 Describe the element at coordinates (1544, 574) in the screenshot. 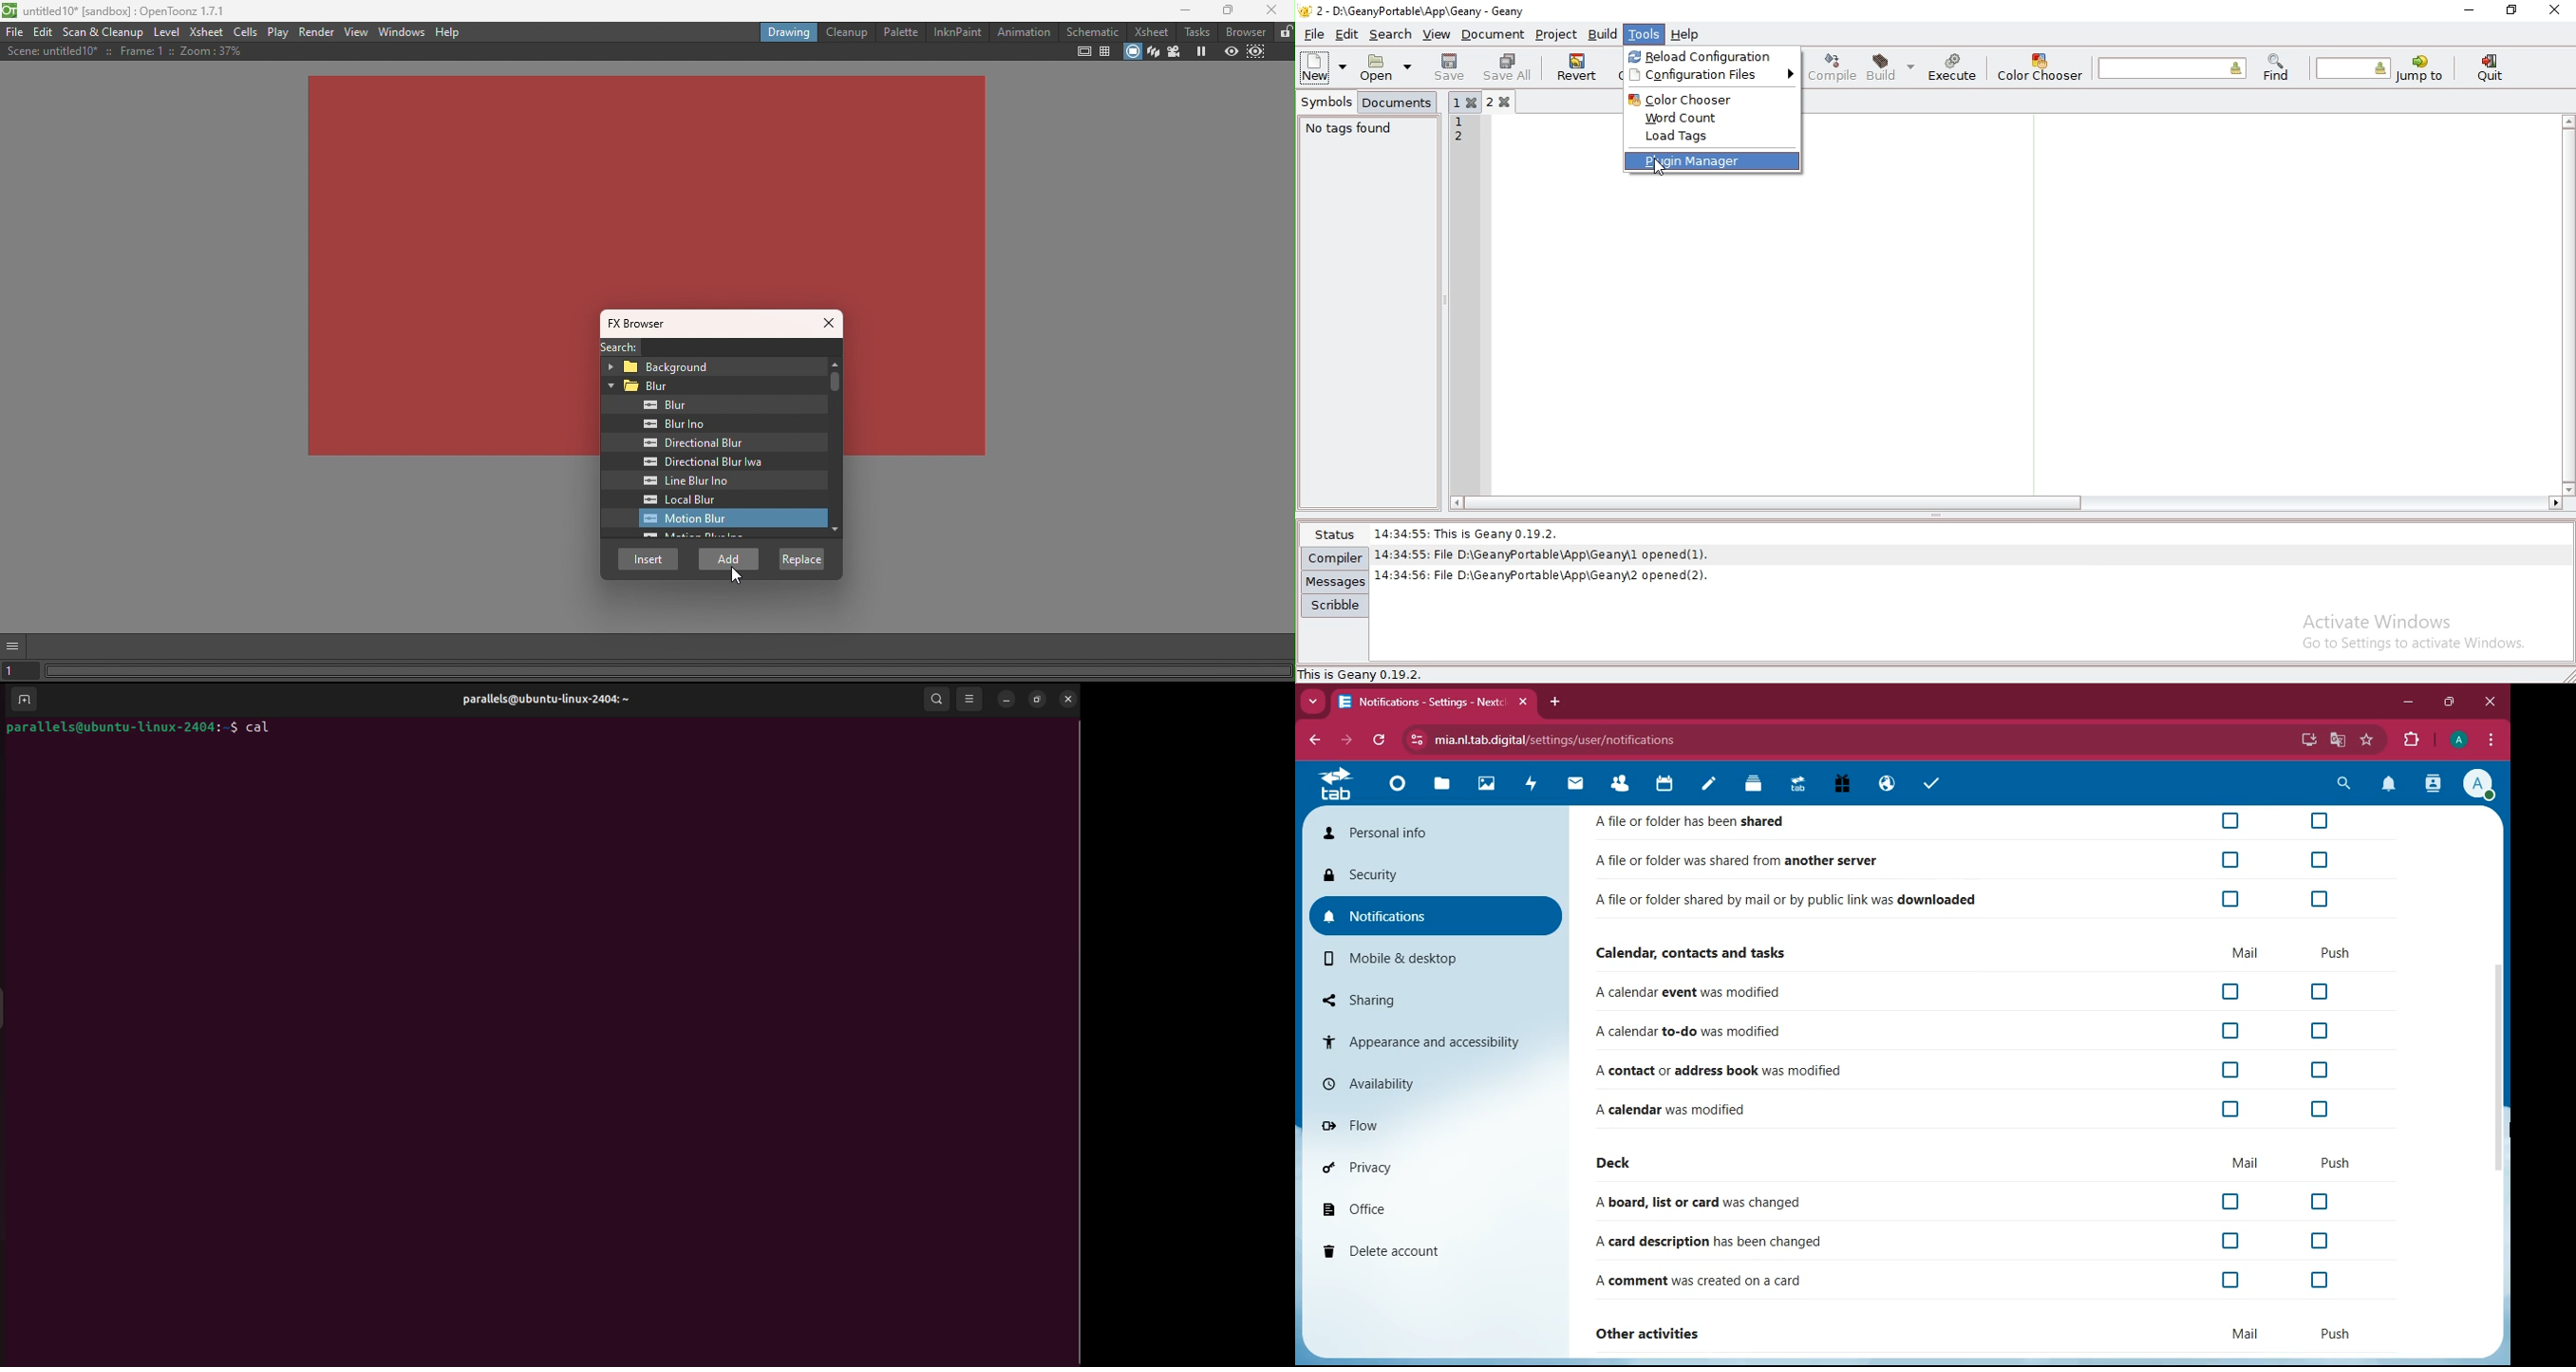

I see `| 14:34:56: File D:\GeanyPortable\App\Geanw2 opened(2).` at that location.